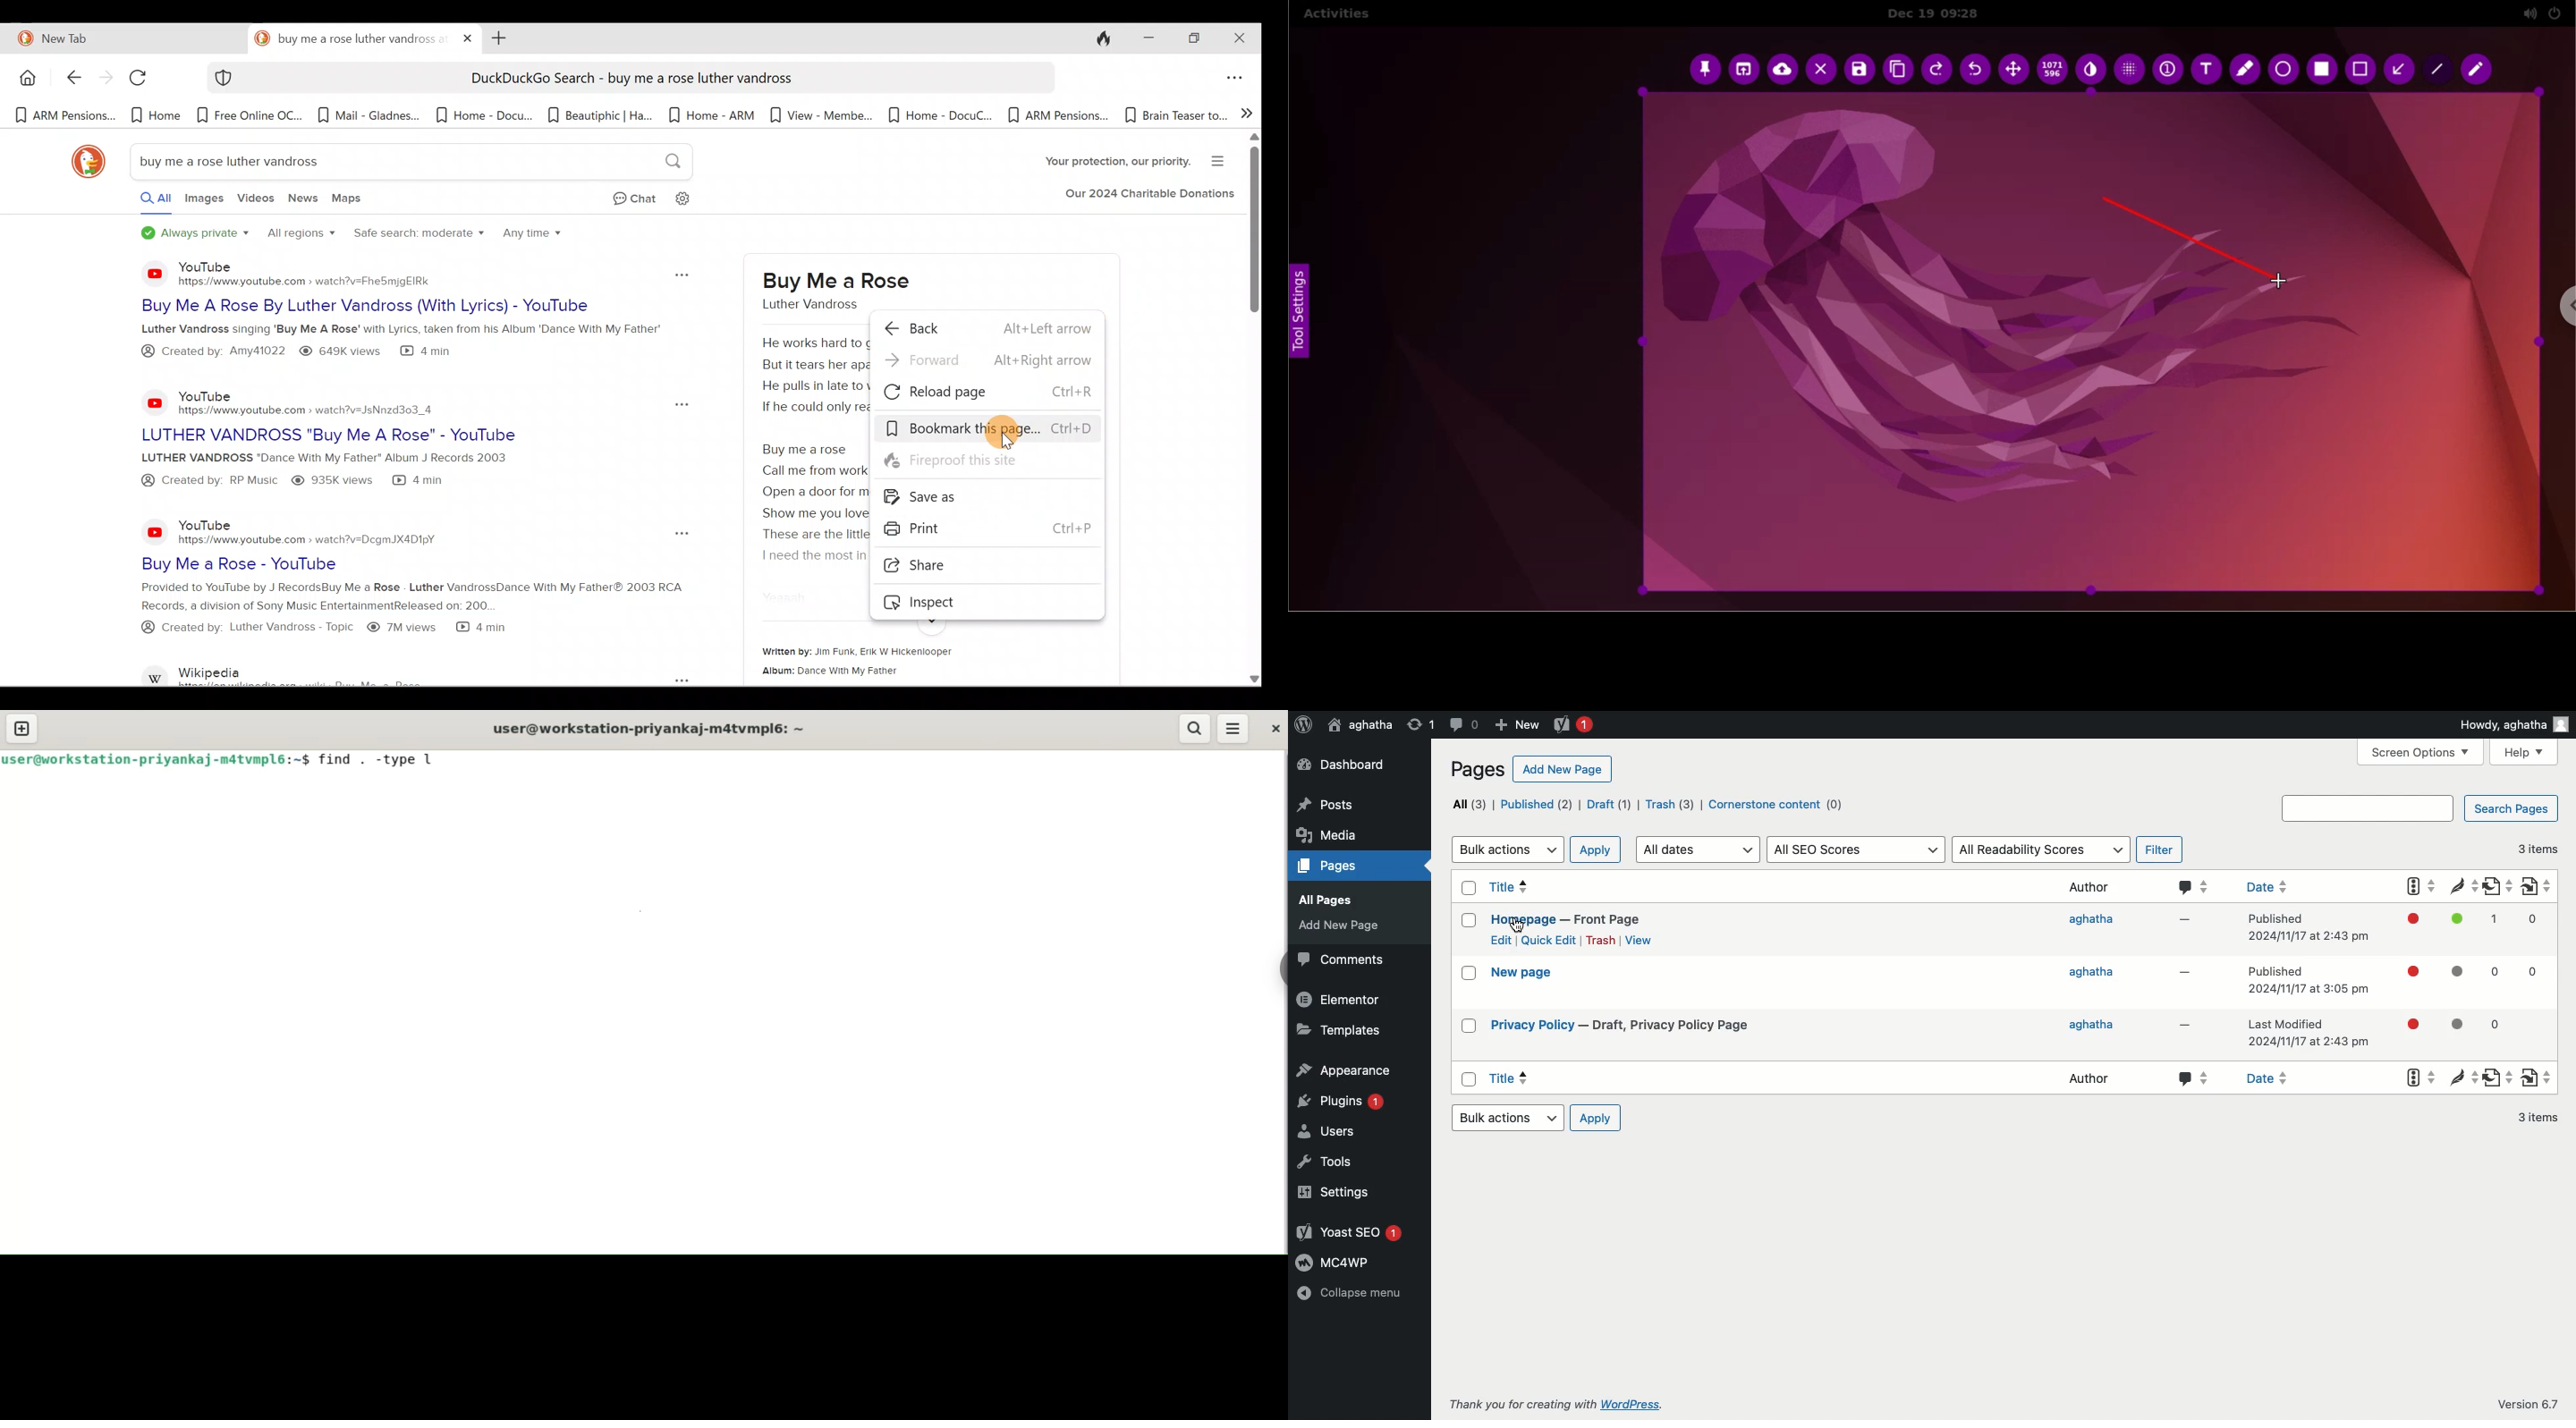 The width and height of the screenshot is (2576, 1428). Describe the element at coordinates (1855, 849) in the screenshot. I see `All SEO scores` at that location.